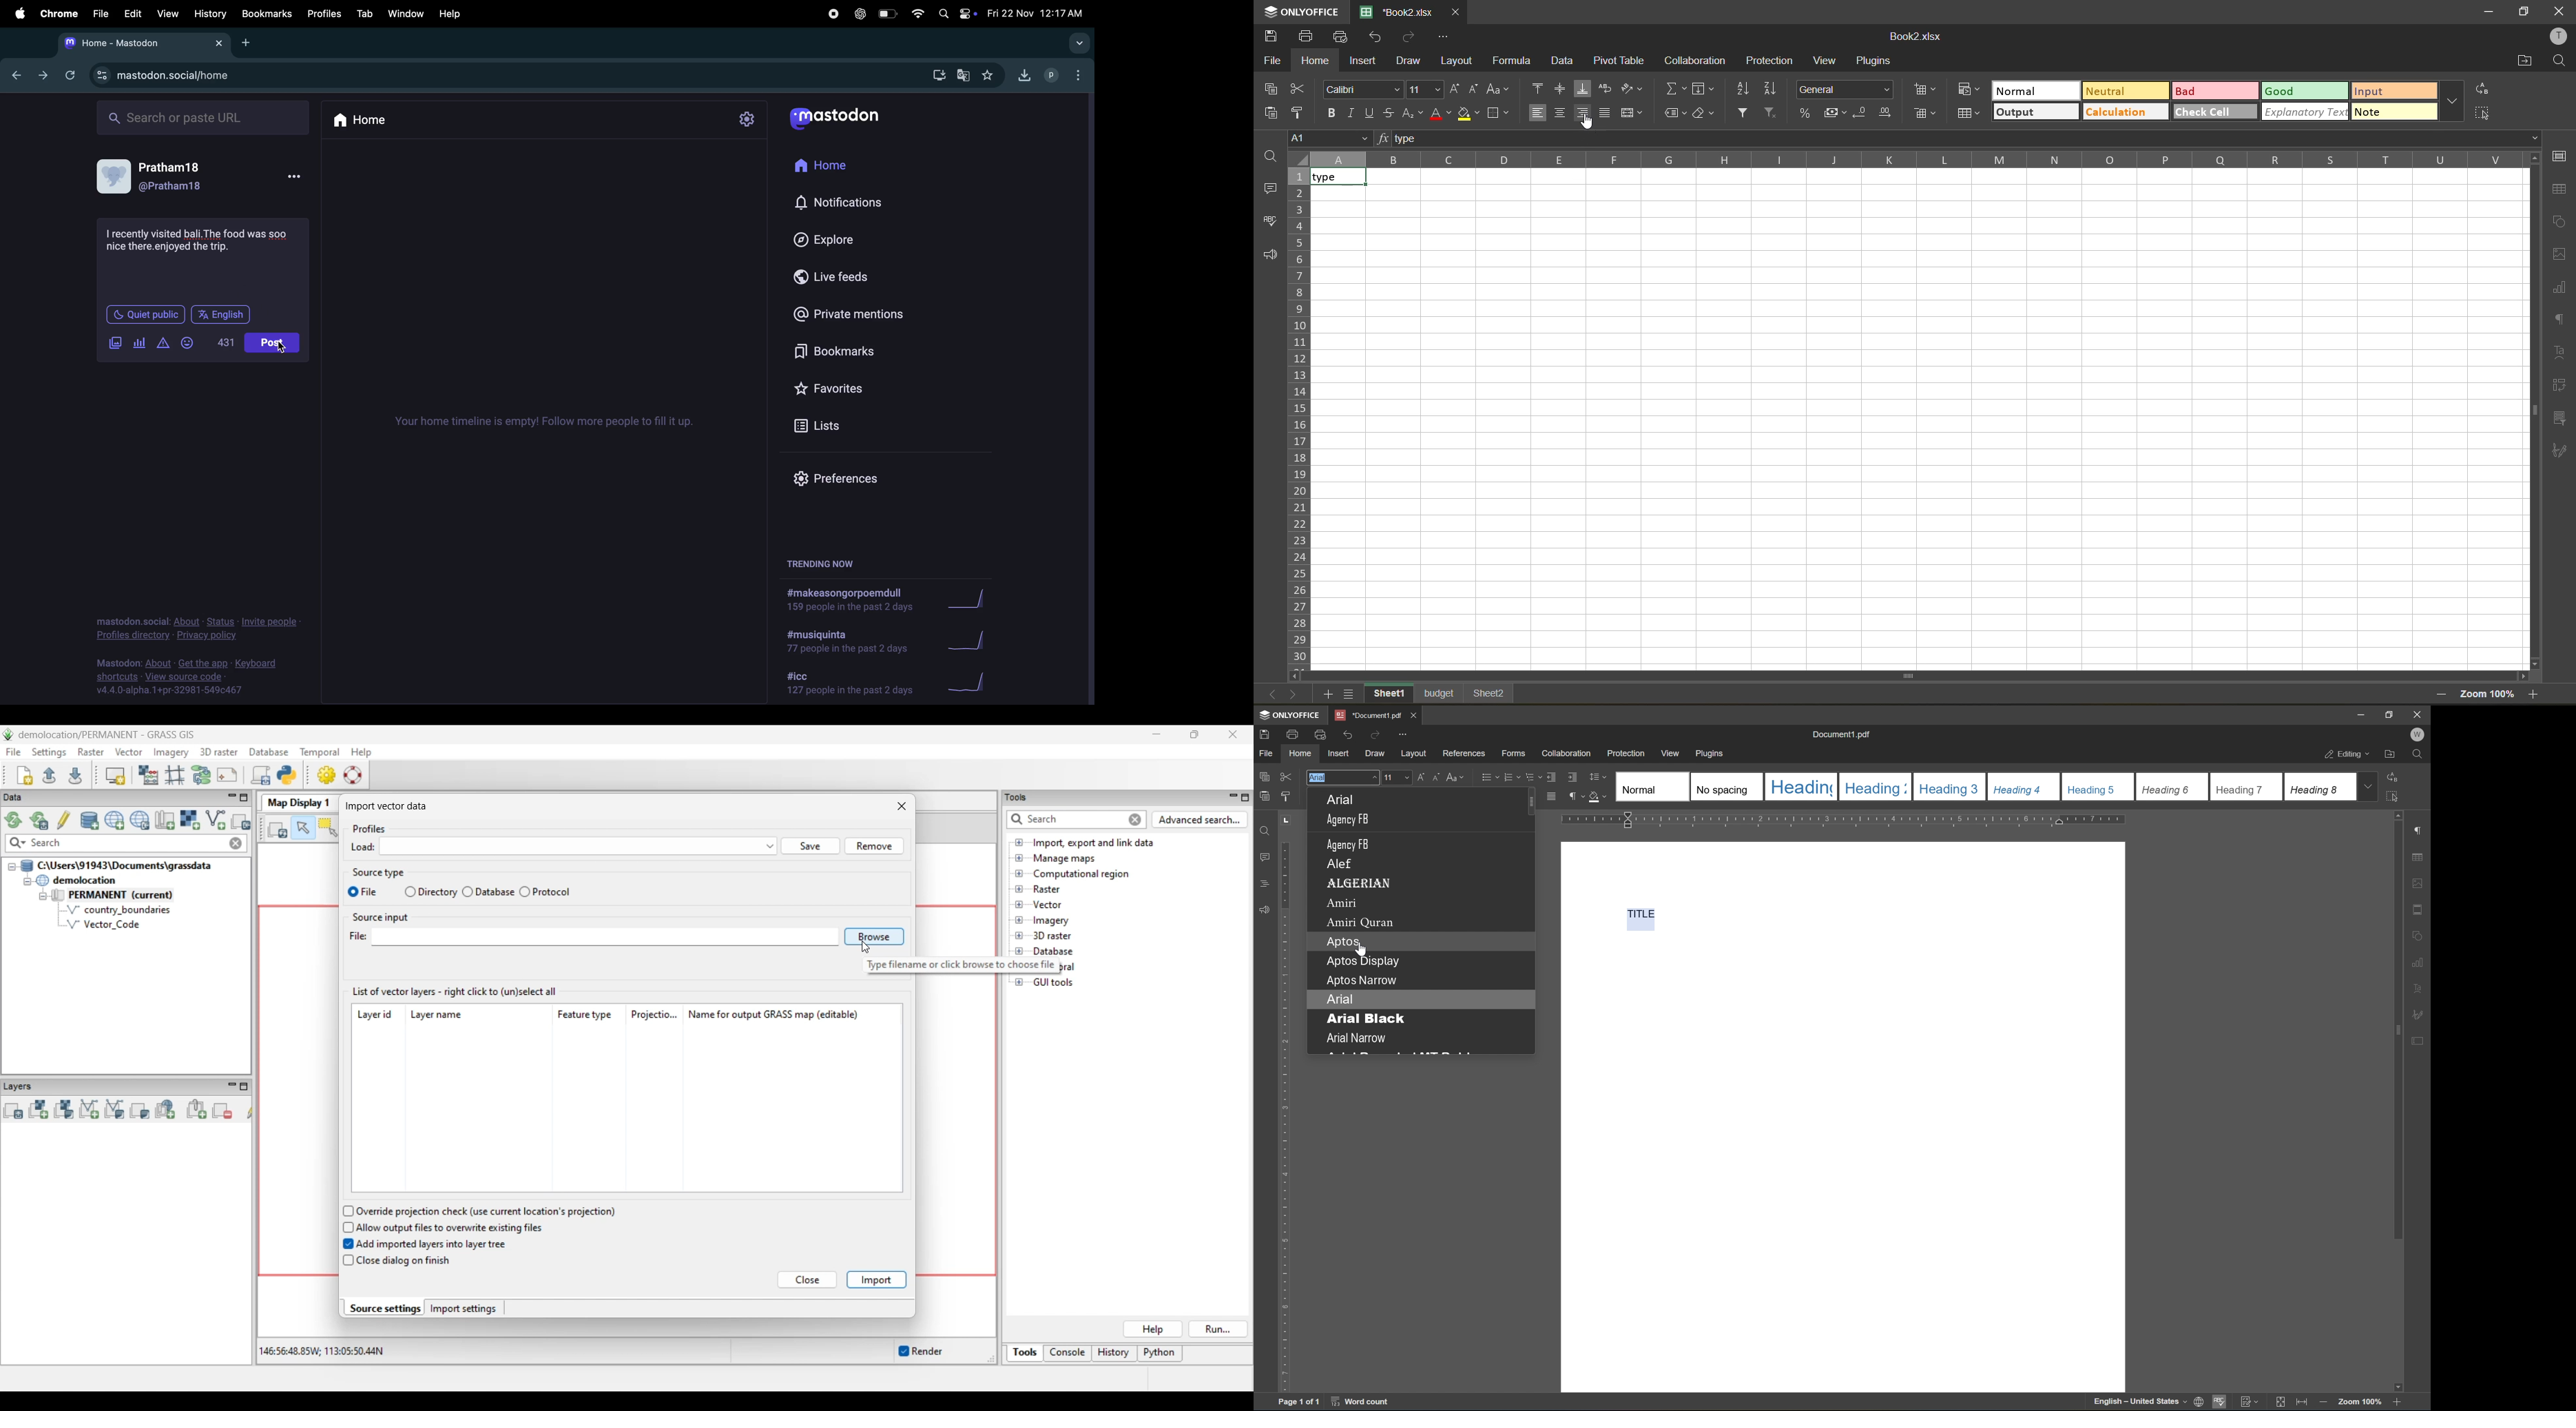  Describe the element at coordinates (1266, 752) in the screenshot. I see `file` at that location.